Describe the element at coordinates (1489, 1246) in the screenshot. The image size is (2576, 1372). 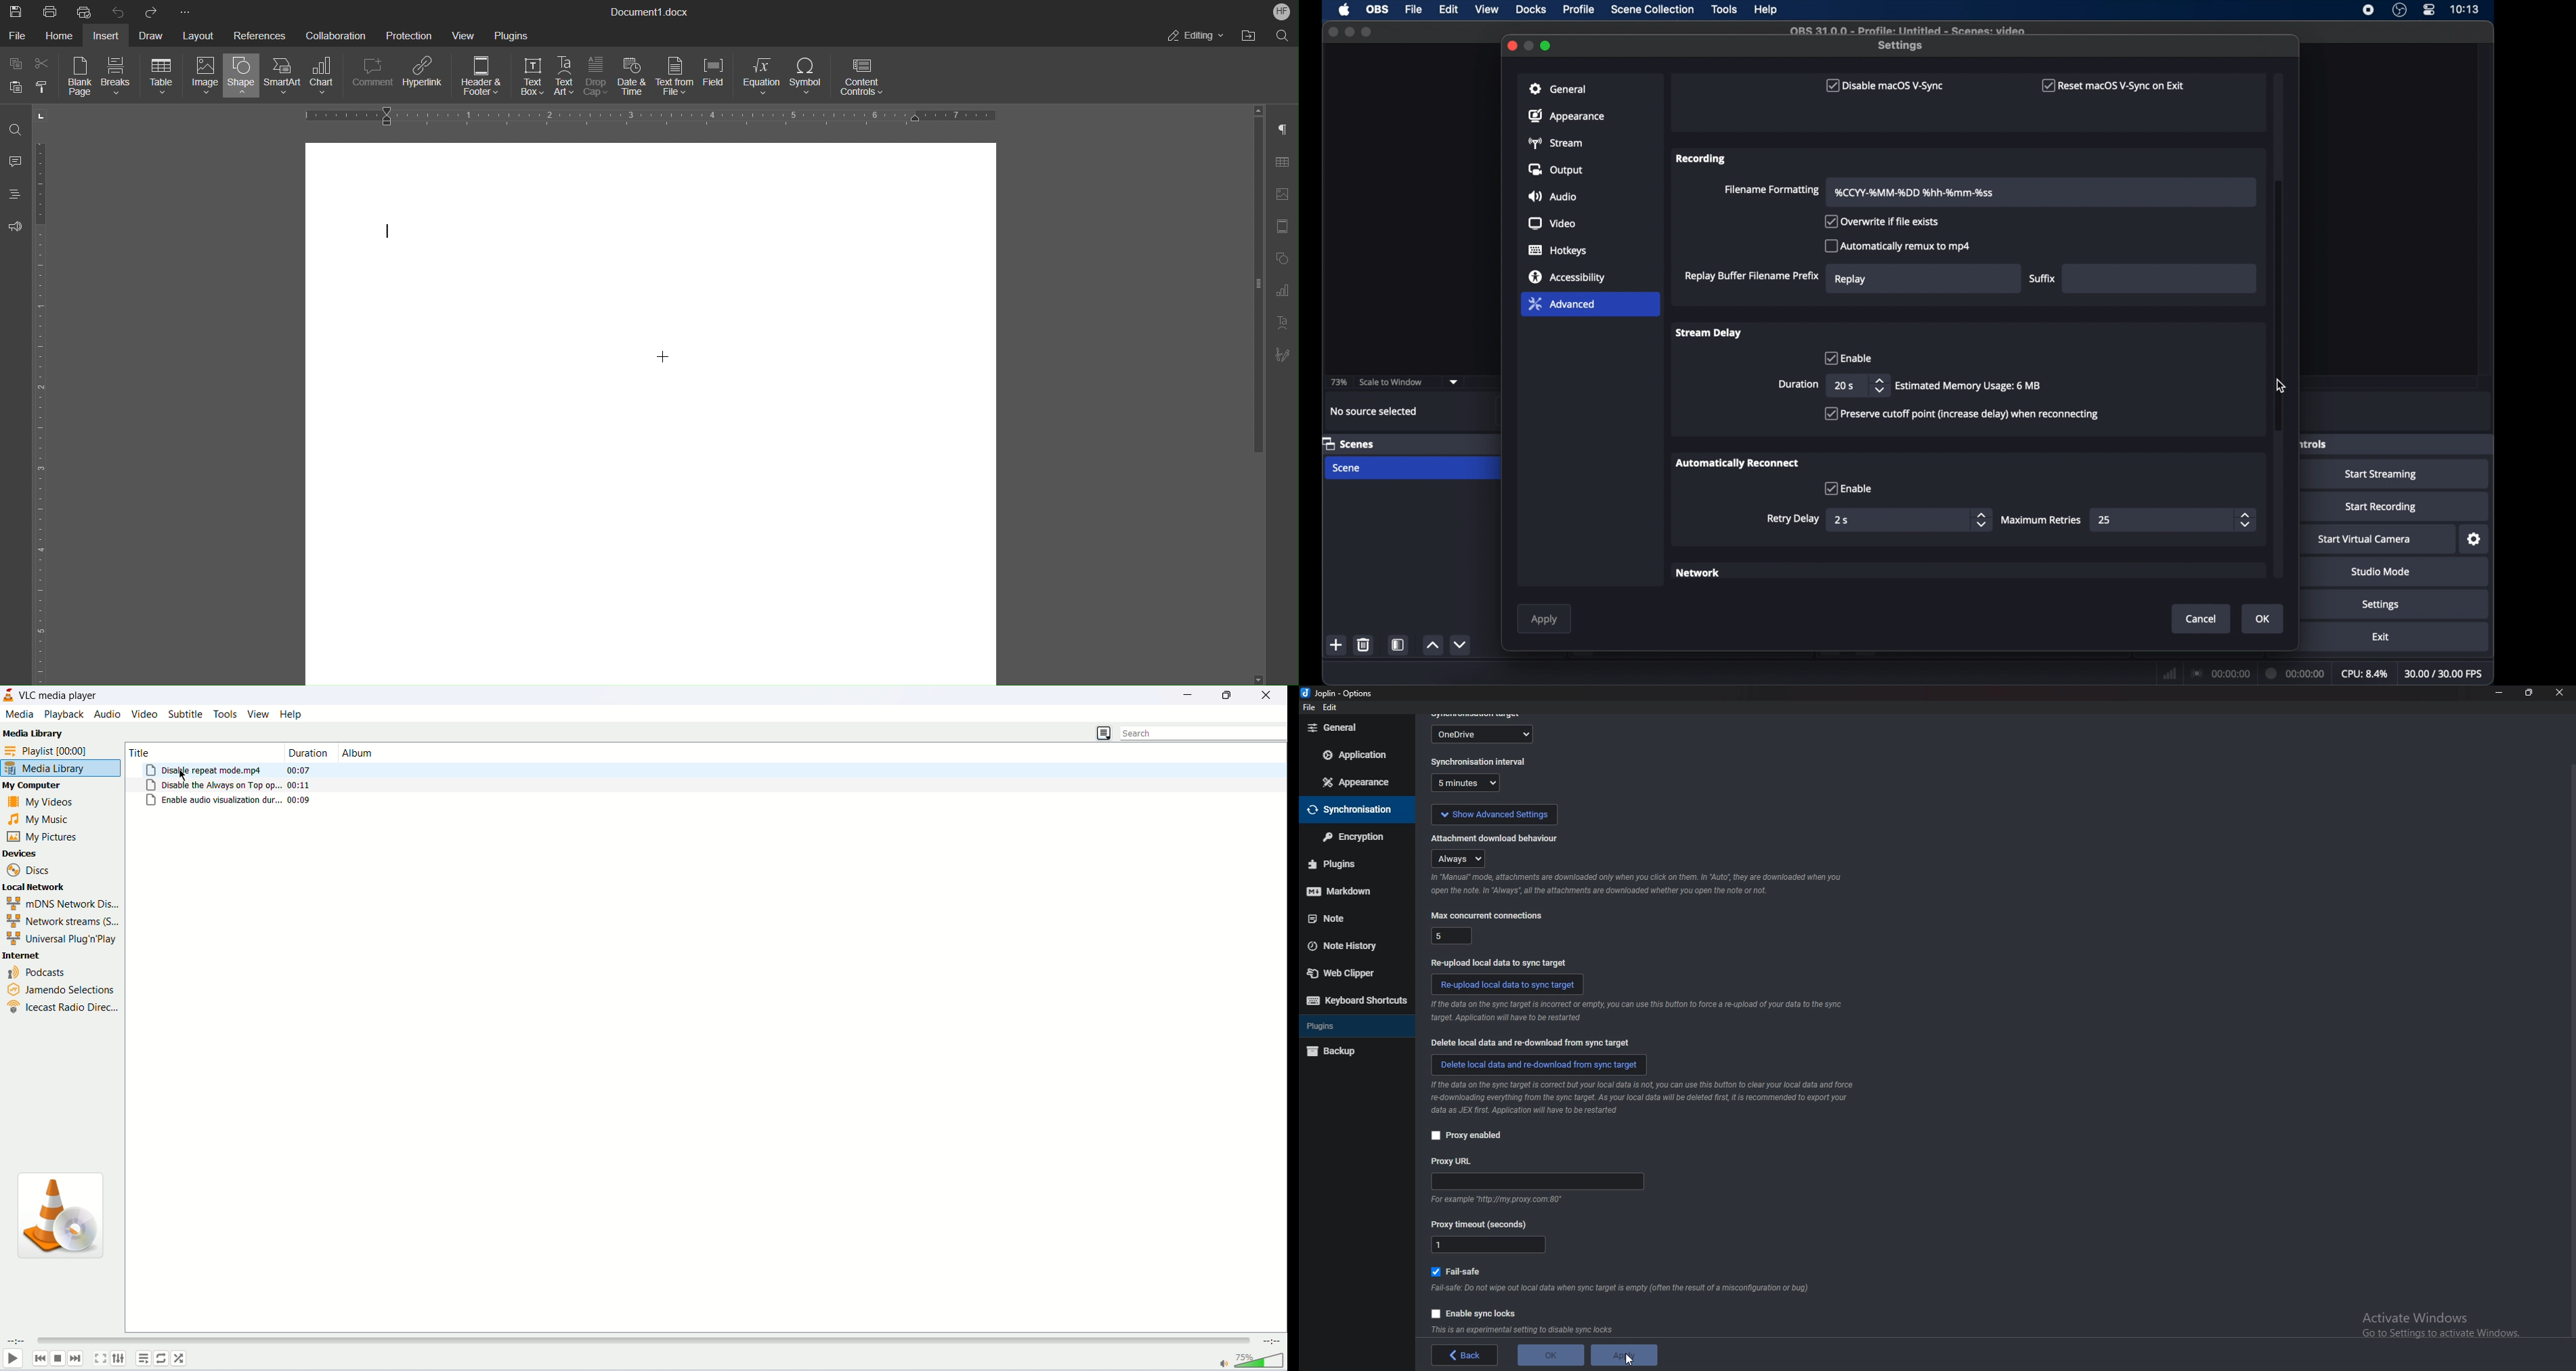
I see `proxy timeout` at that location.